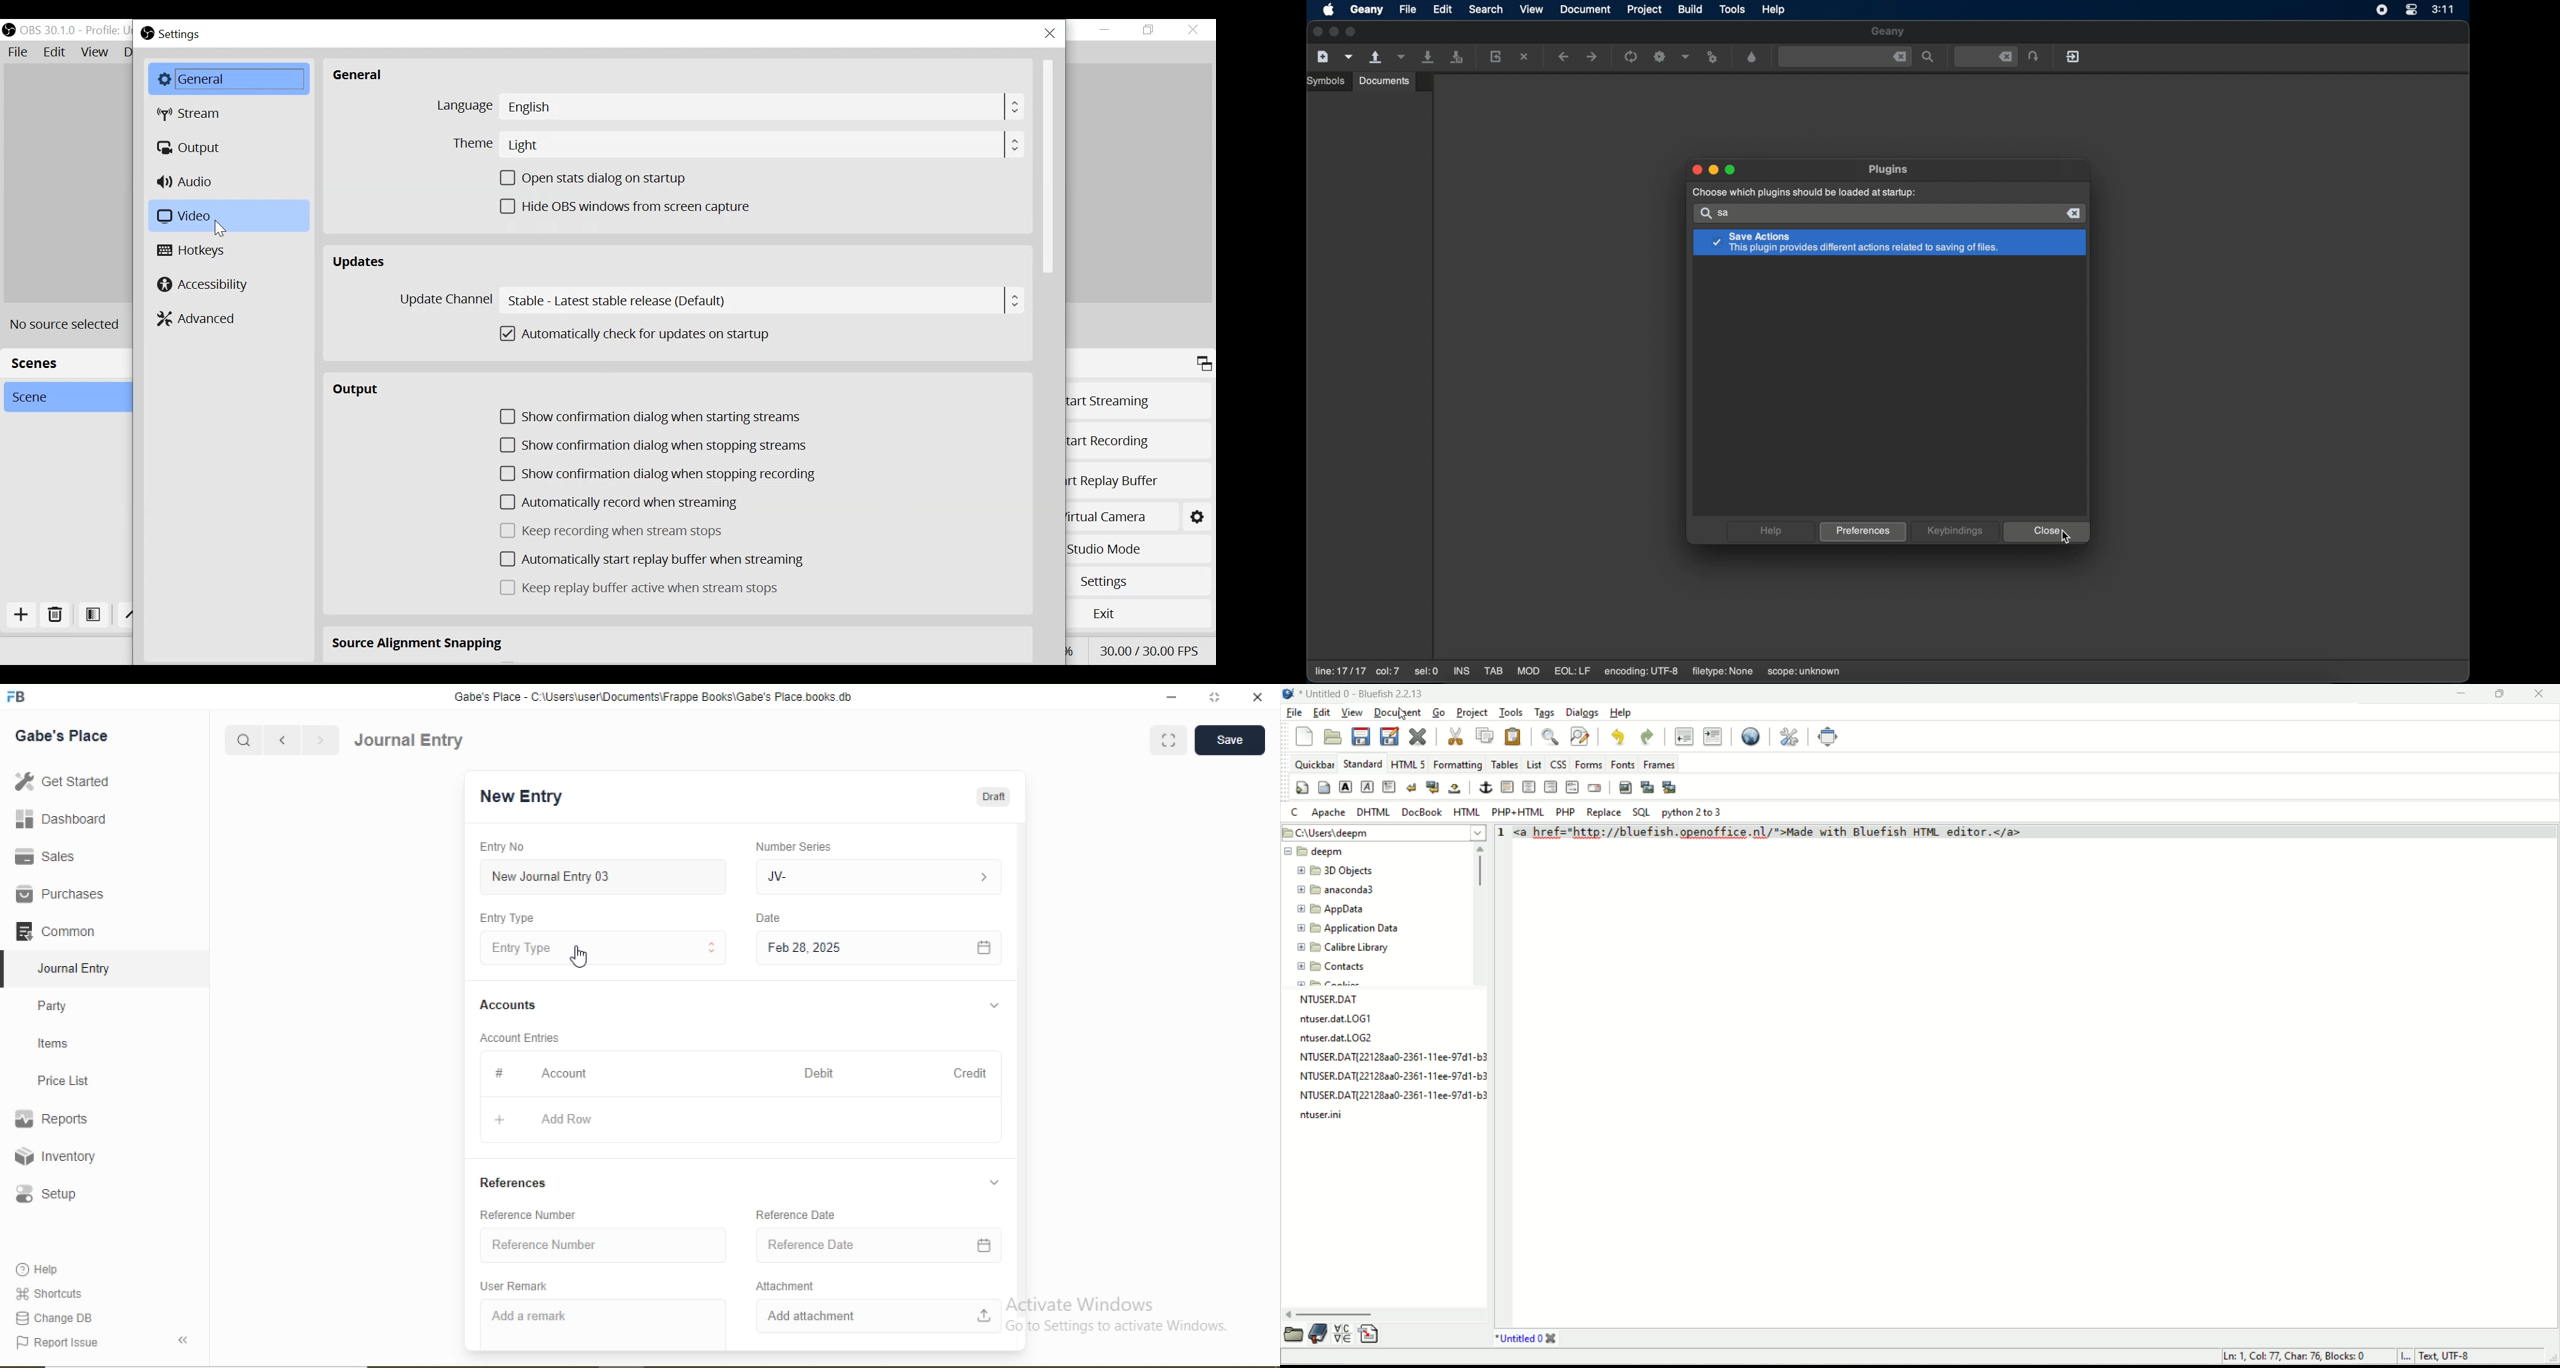 This screenshot has height=1372, width=2576. Describe the element at coordinates (1505, 762) in the screenshot. I see `tables` at that location.